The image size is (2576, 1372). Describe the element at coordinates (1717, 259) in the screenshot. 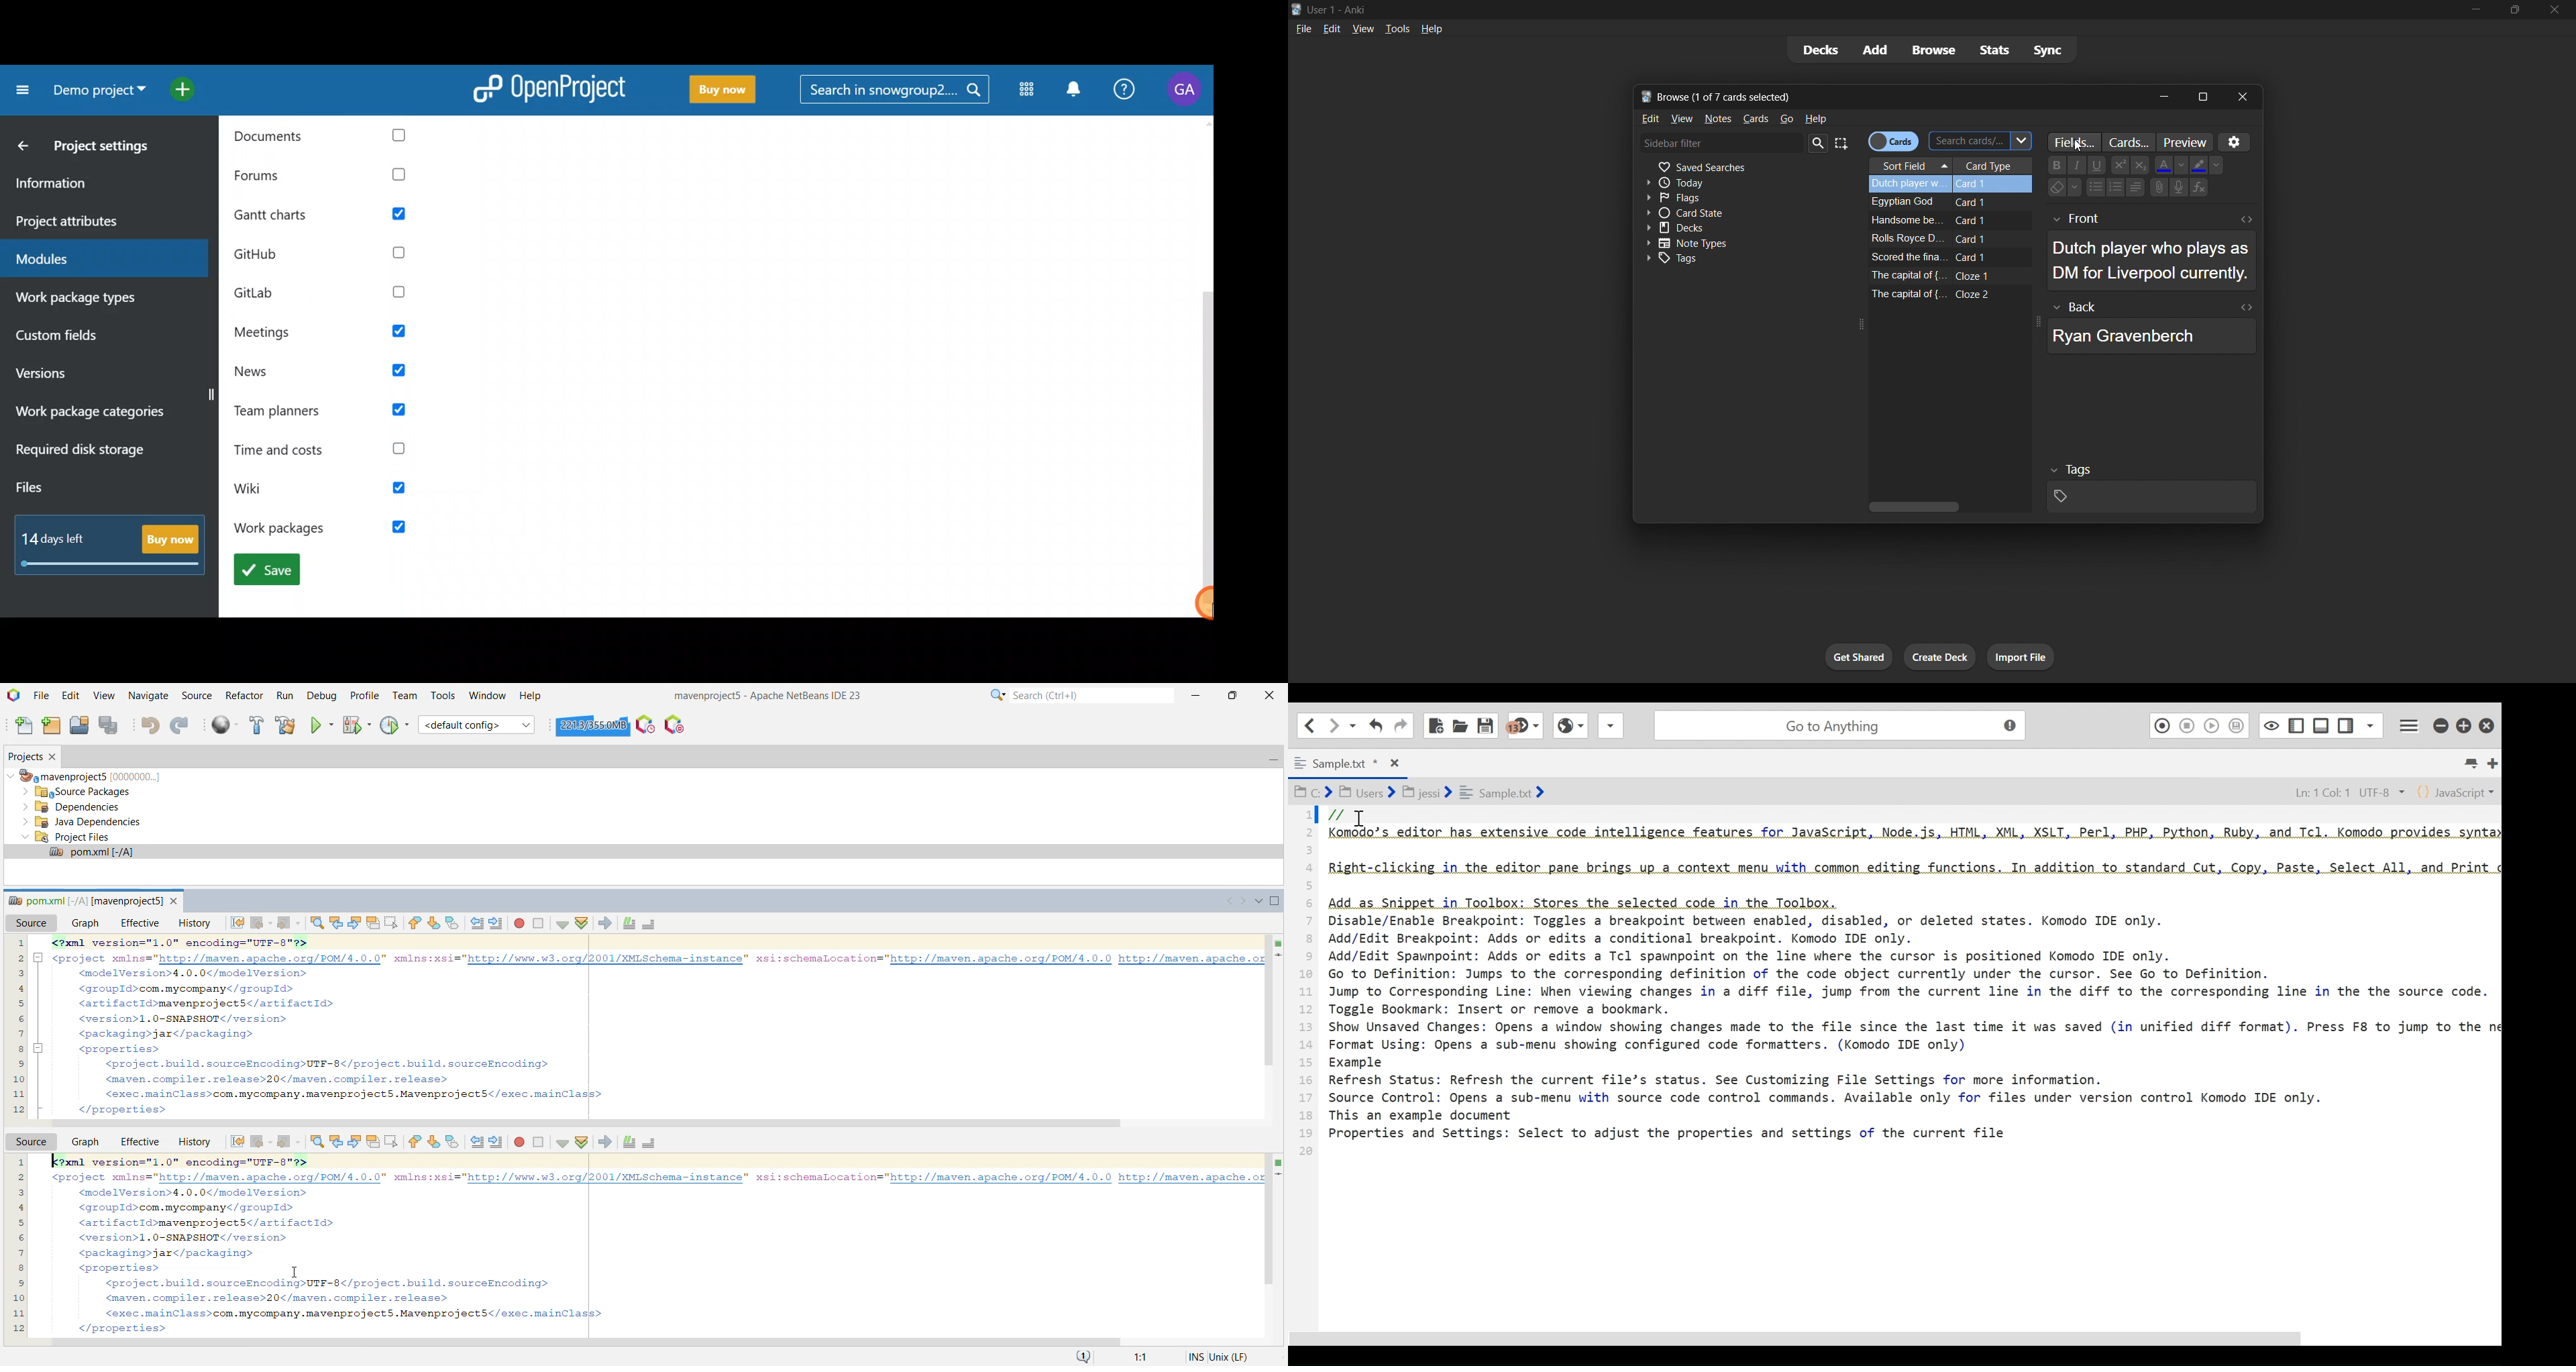

I see `tags toggle` at that location.